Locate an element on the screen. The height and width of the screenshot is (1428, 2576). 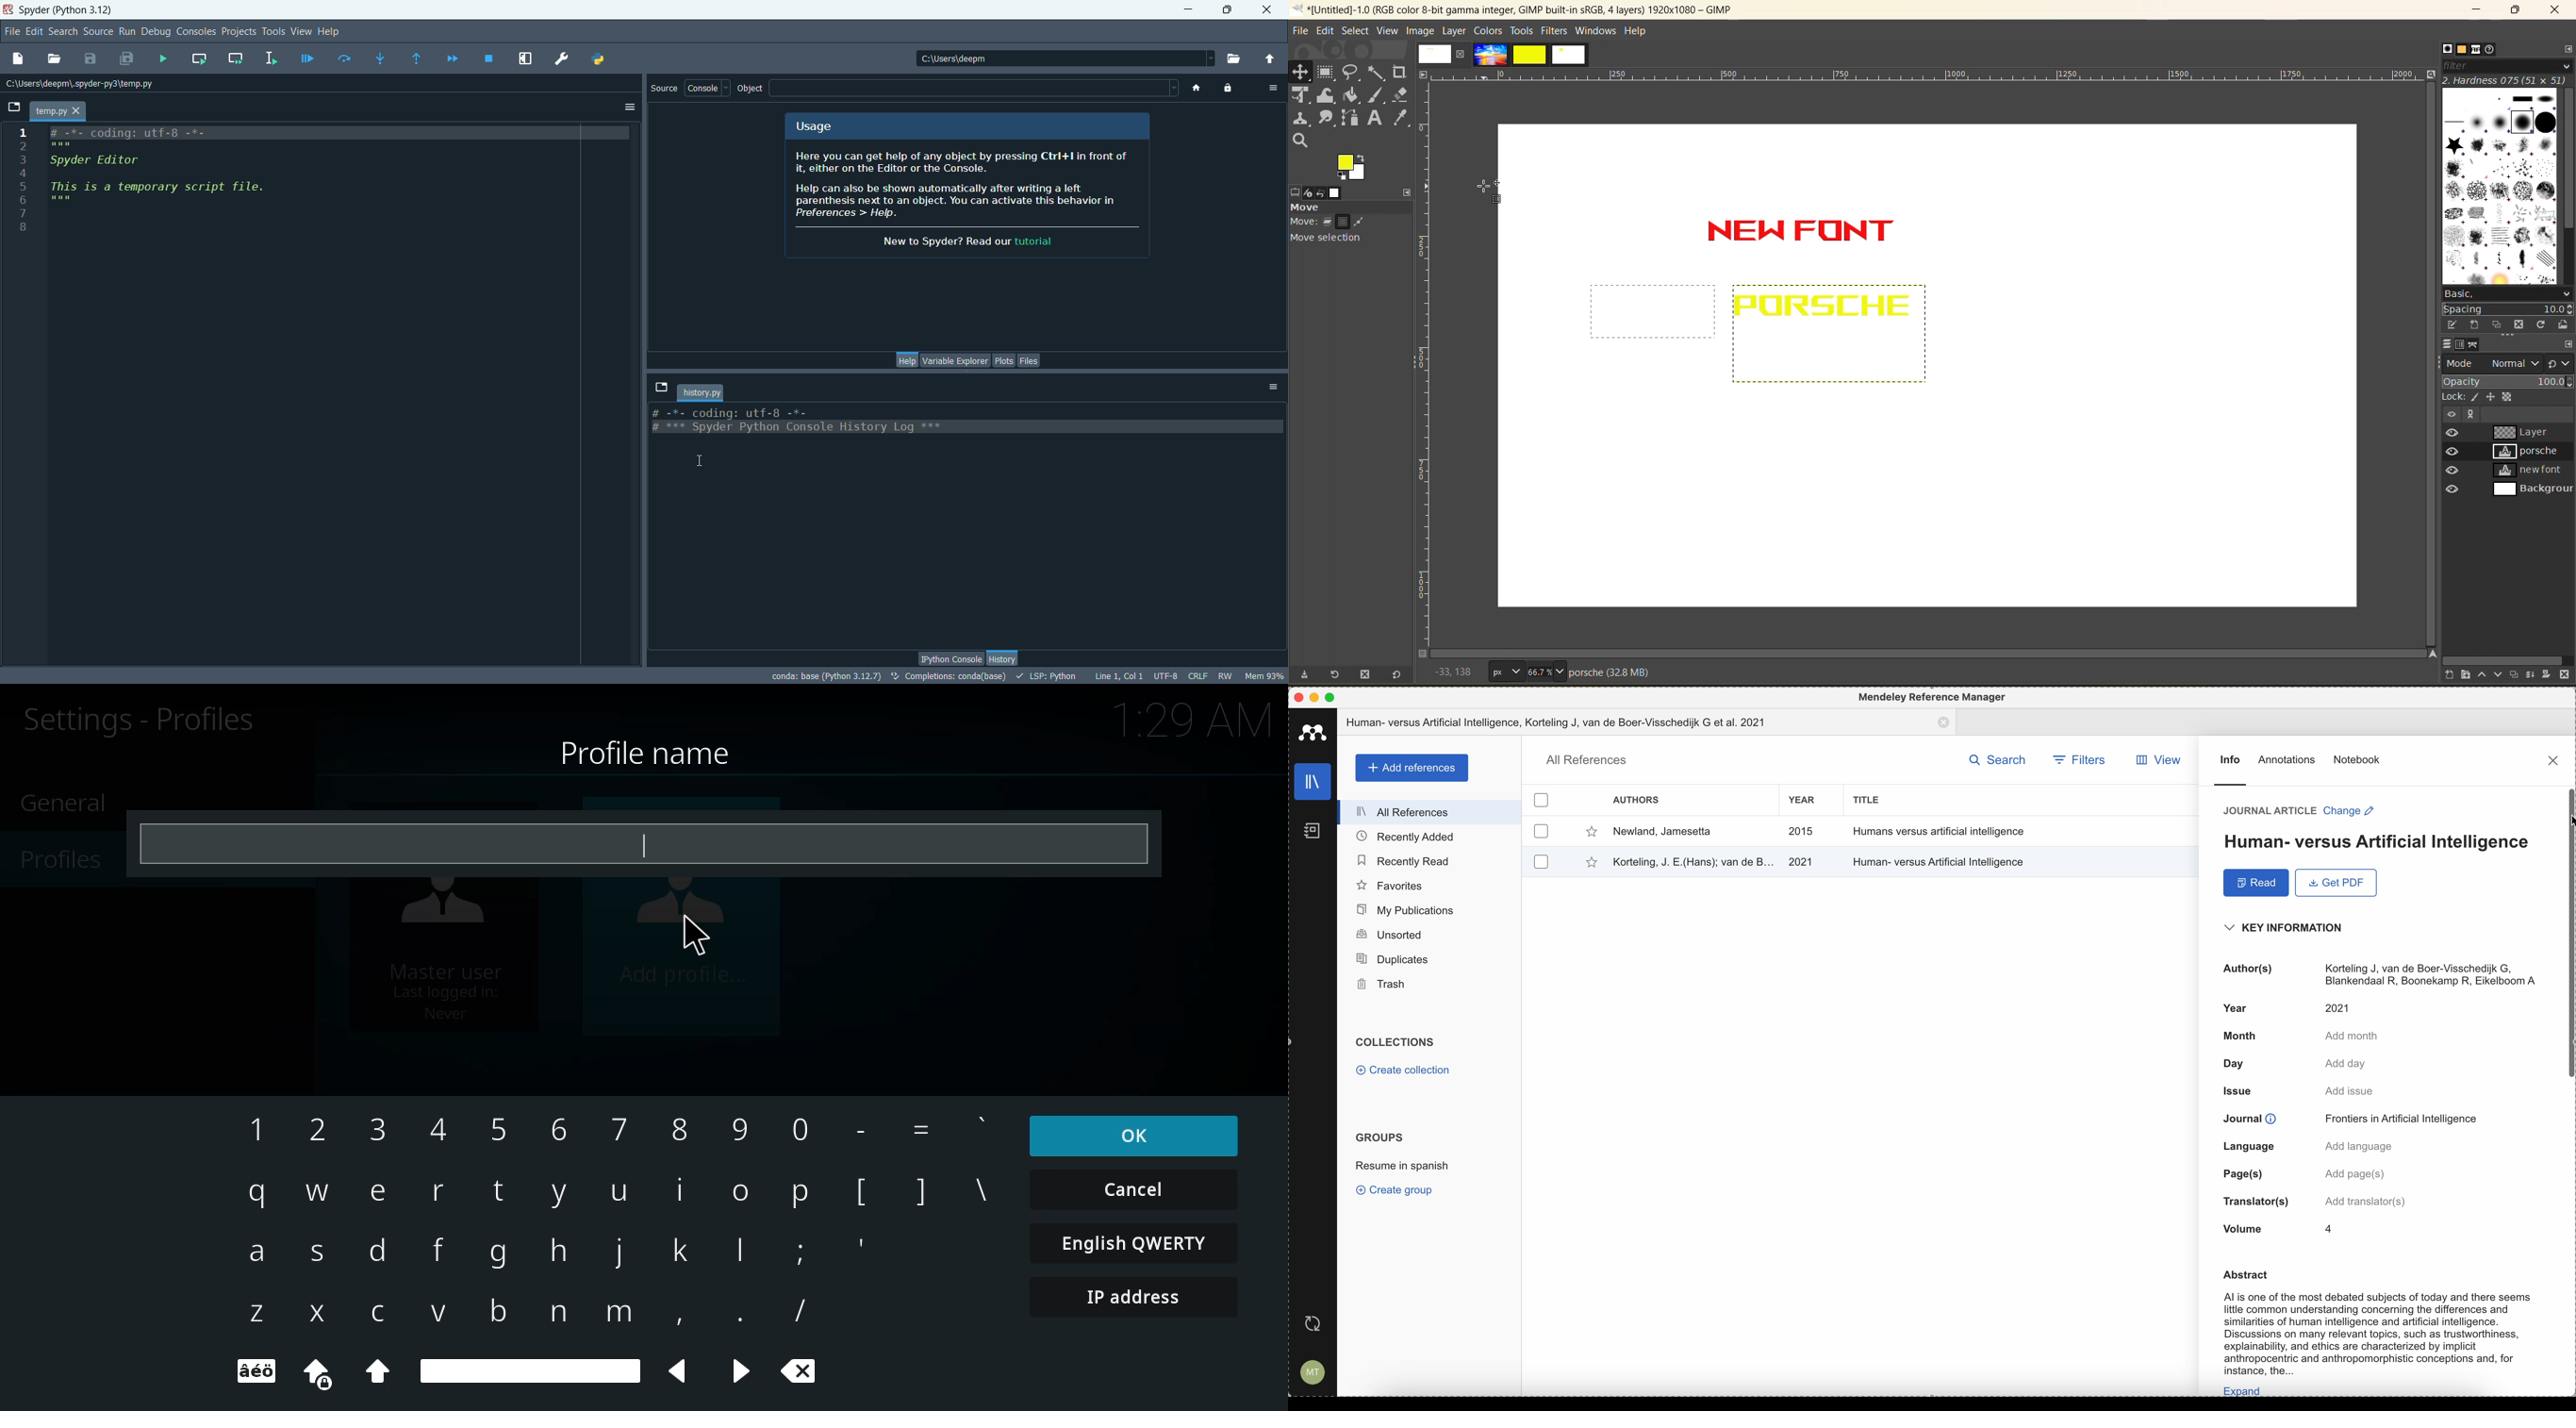
browse tabs is located at coordinates (661, 387).